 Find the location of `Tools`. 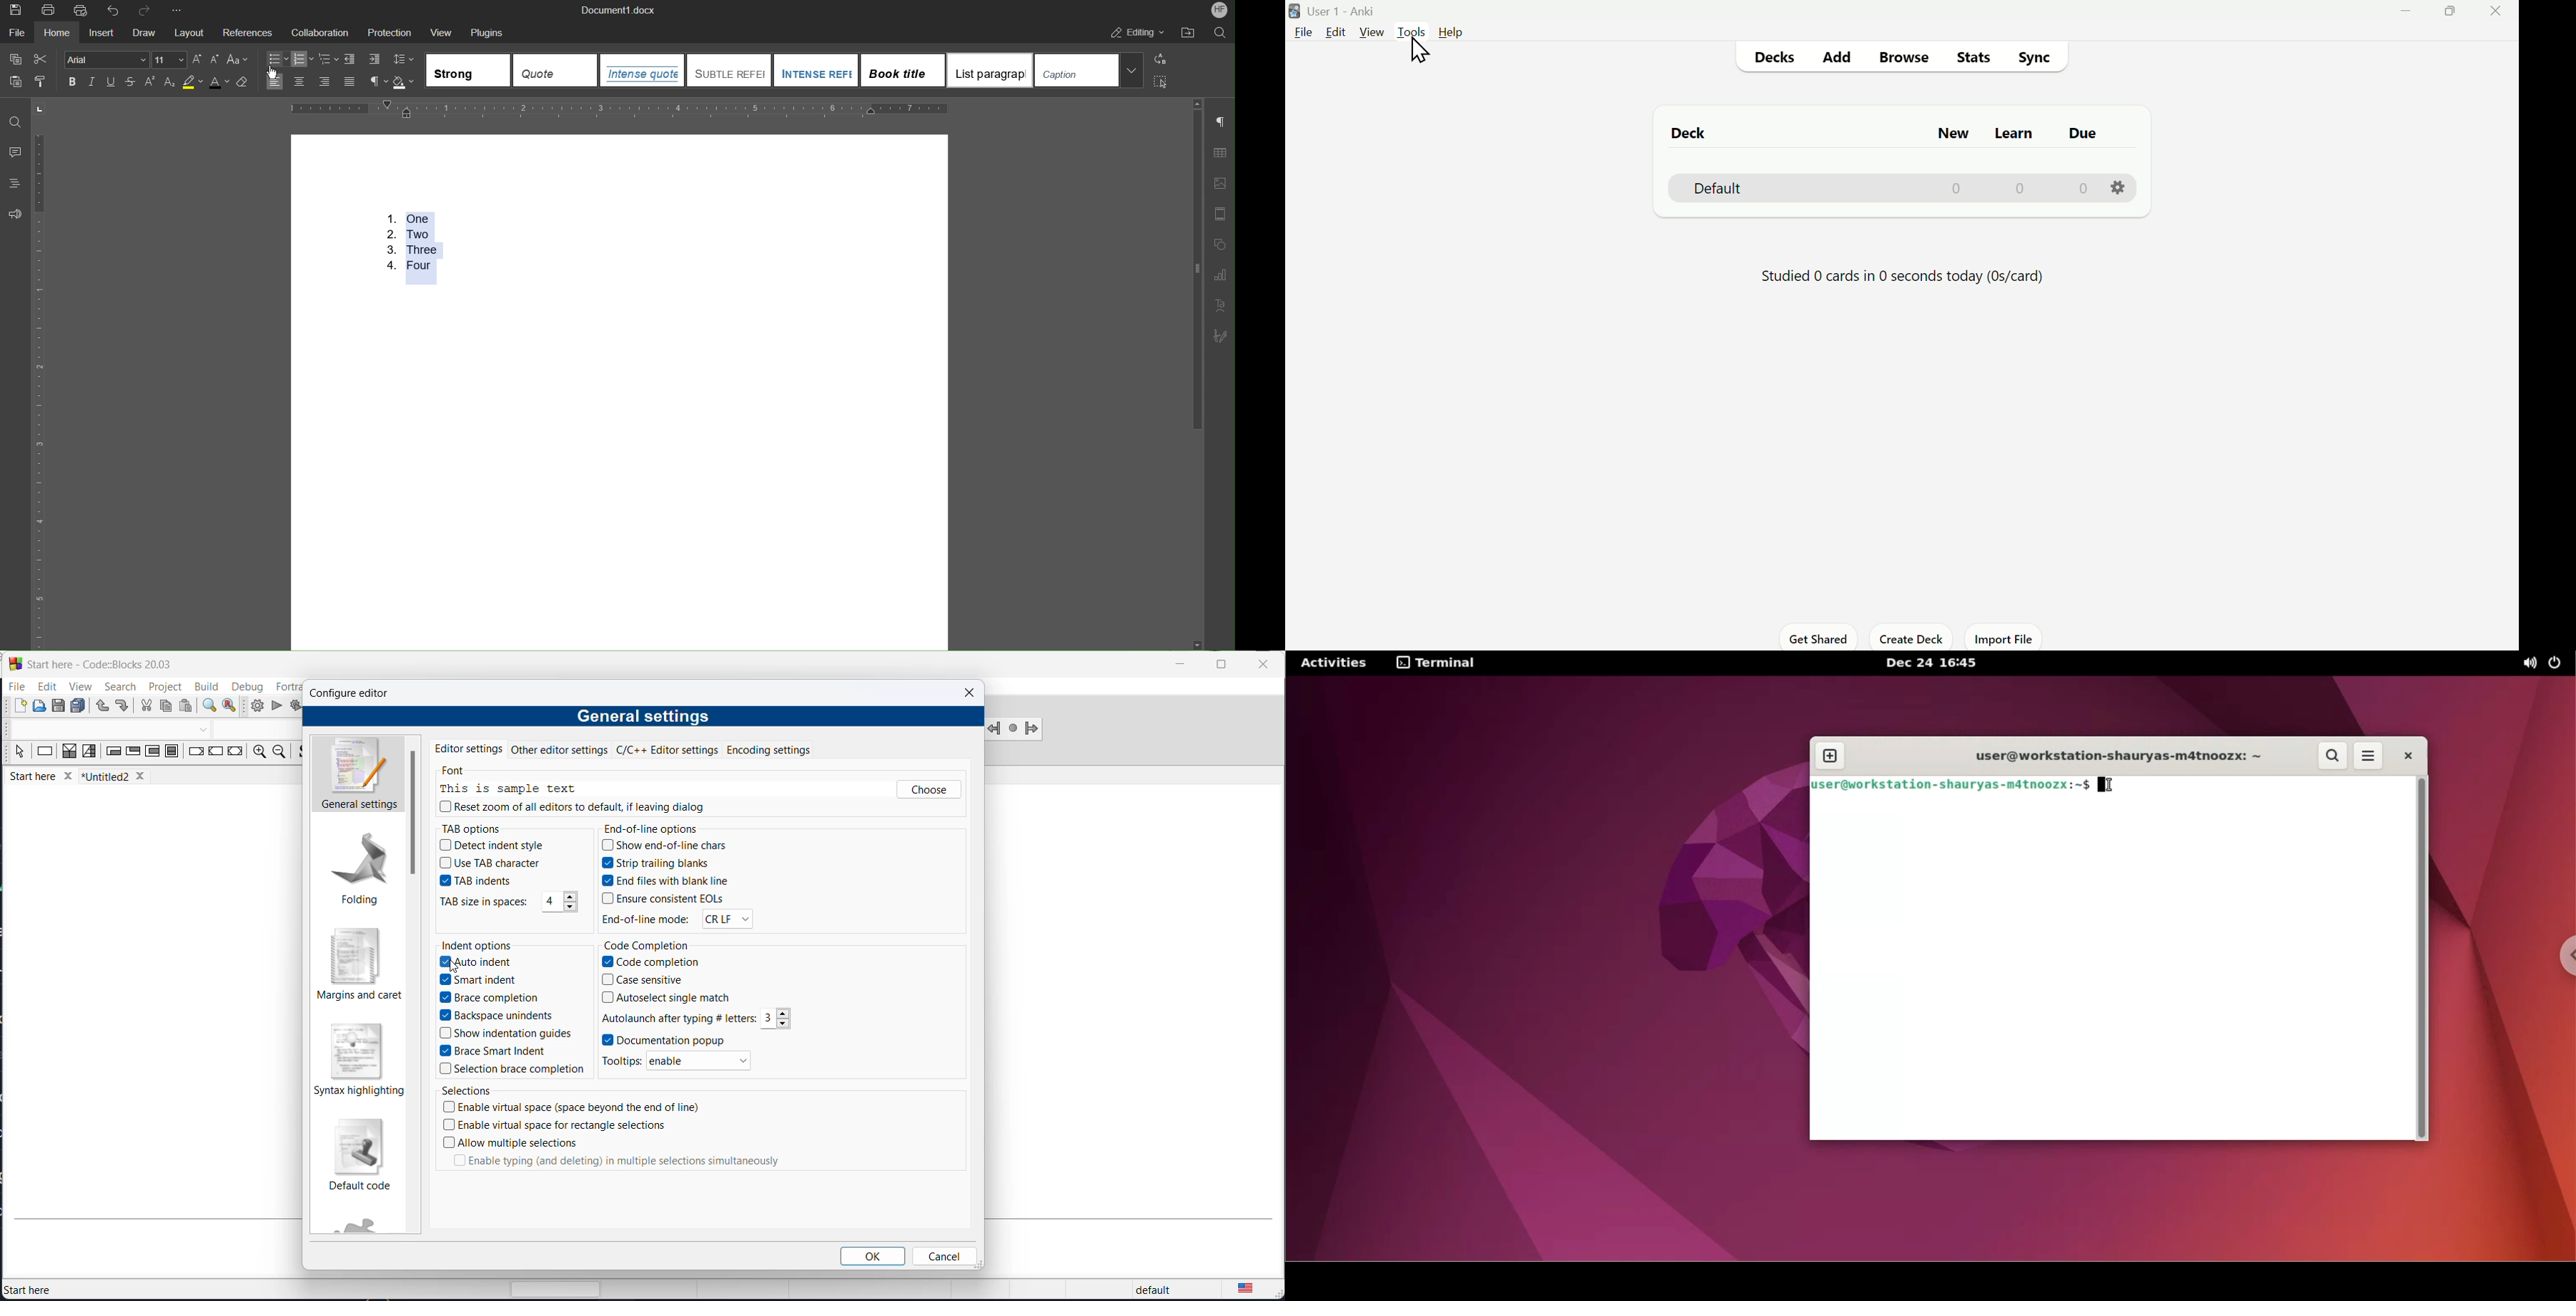

Tools is located at coordinates (1412, 31).